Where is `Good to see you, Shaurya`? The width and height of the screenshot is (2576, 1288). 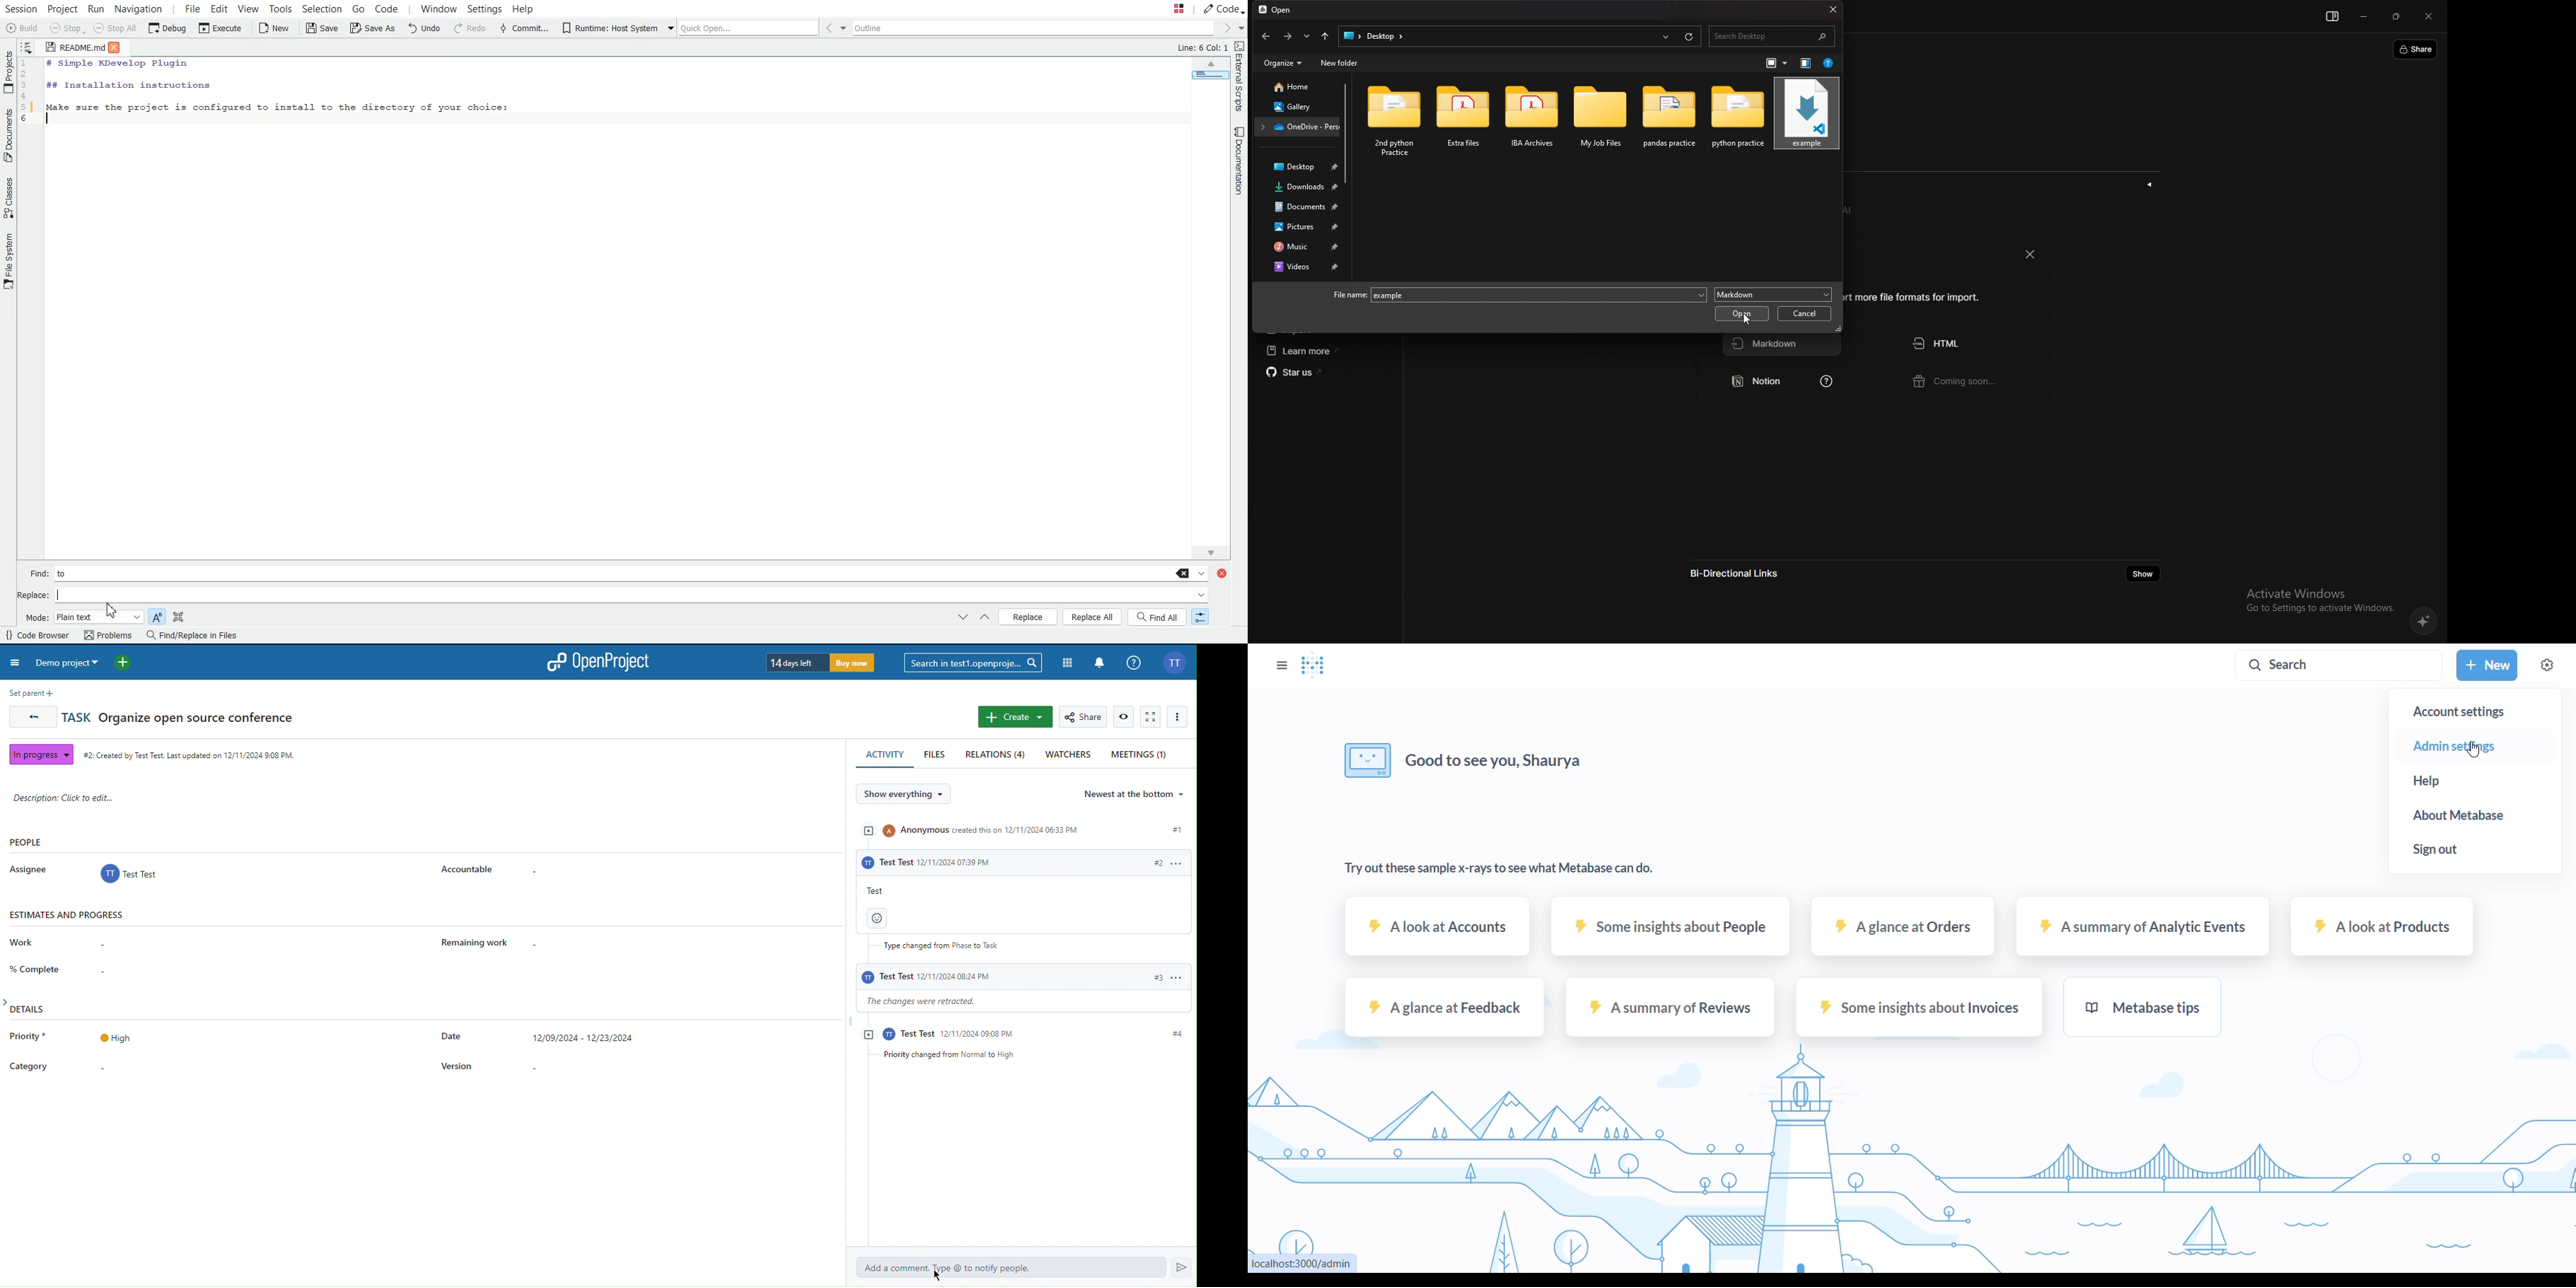
Good to see you, Shaurya is located at coordinates (1466, 760).